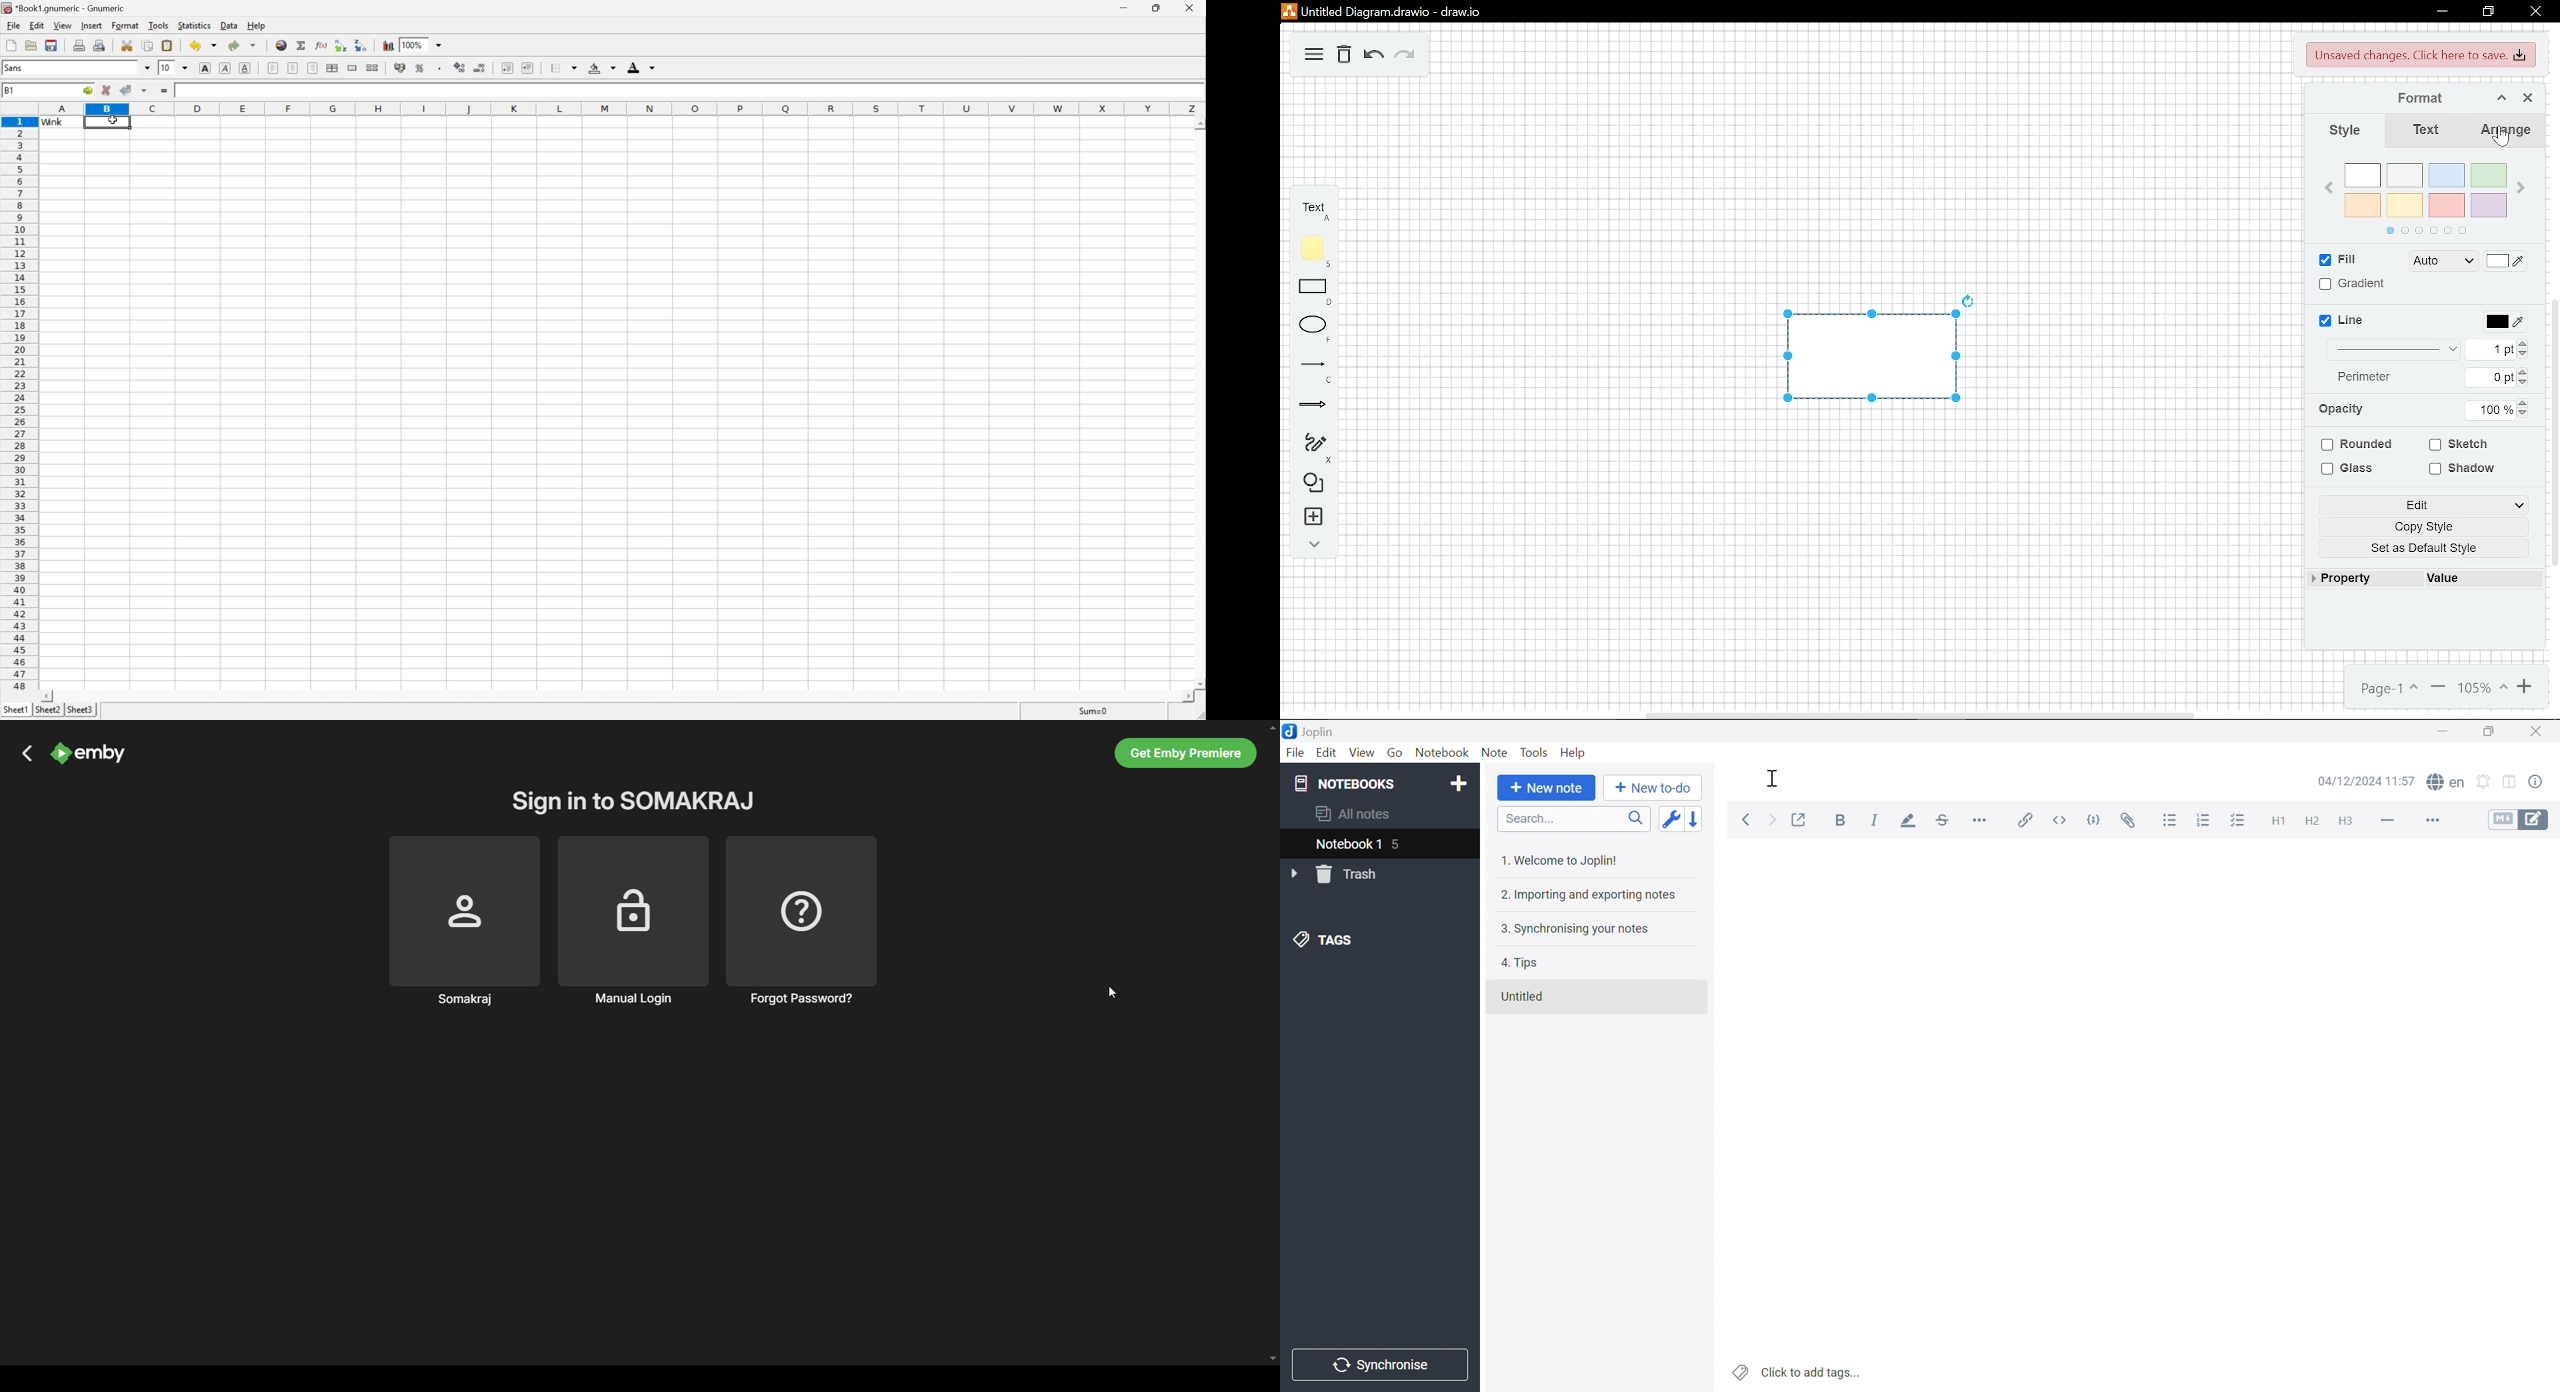 The image size is (2576, 1400). I want to click on 4. Tips, so click(1523, 963).